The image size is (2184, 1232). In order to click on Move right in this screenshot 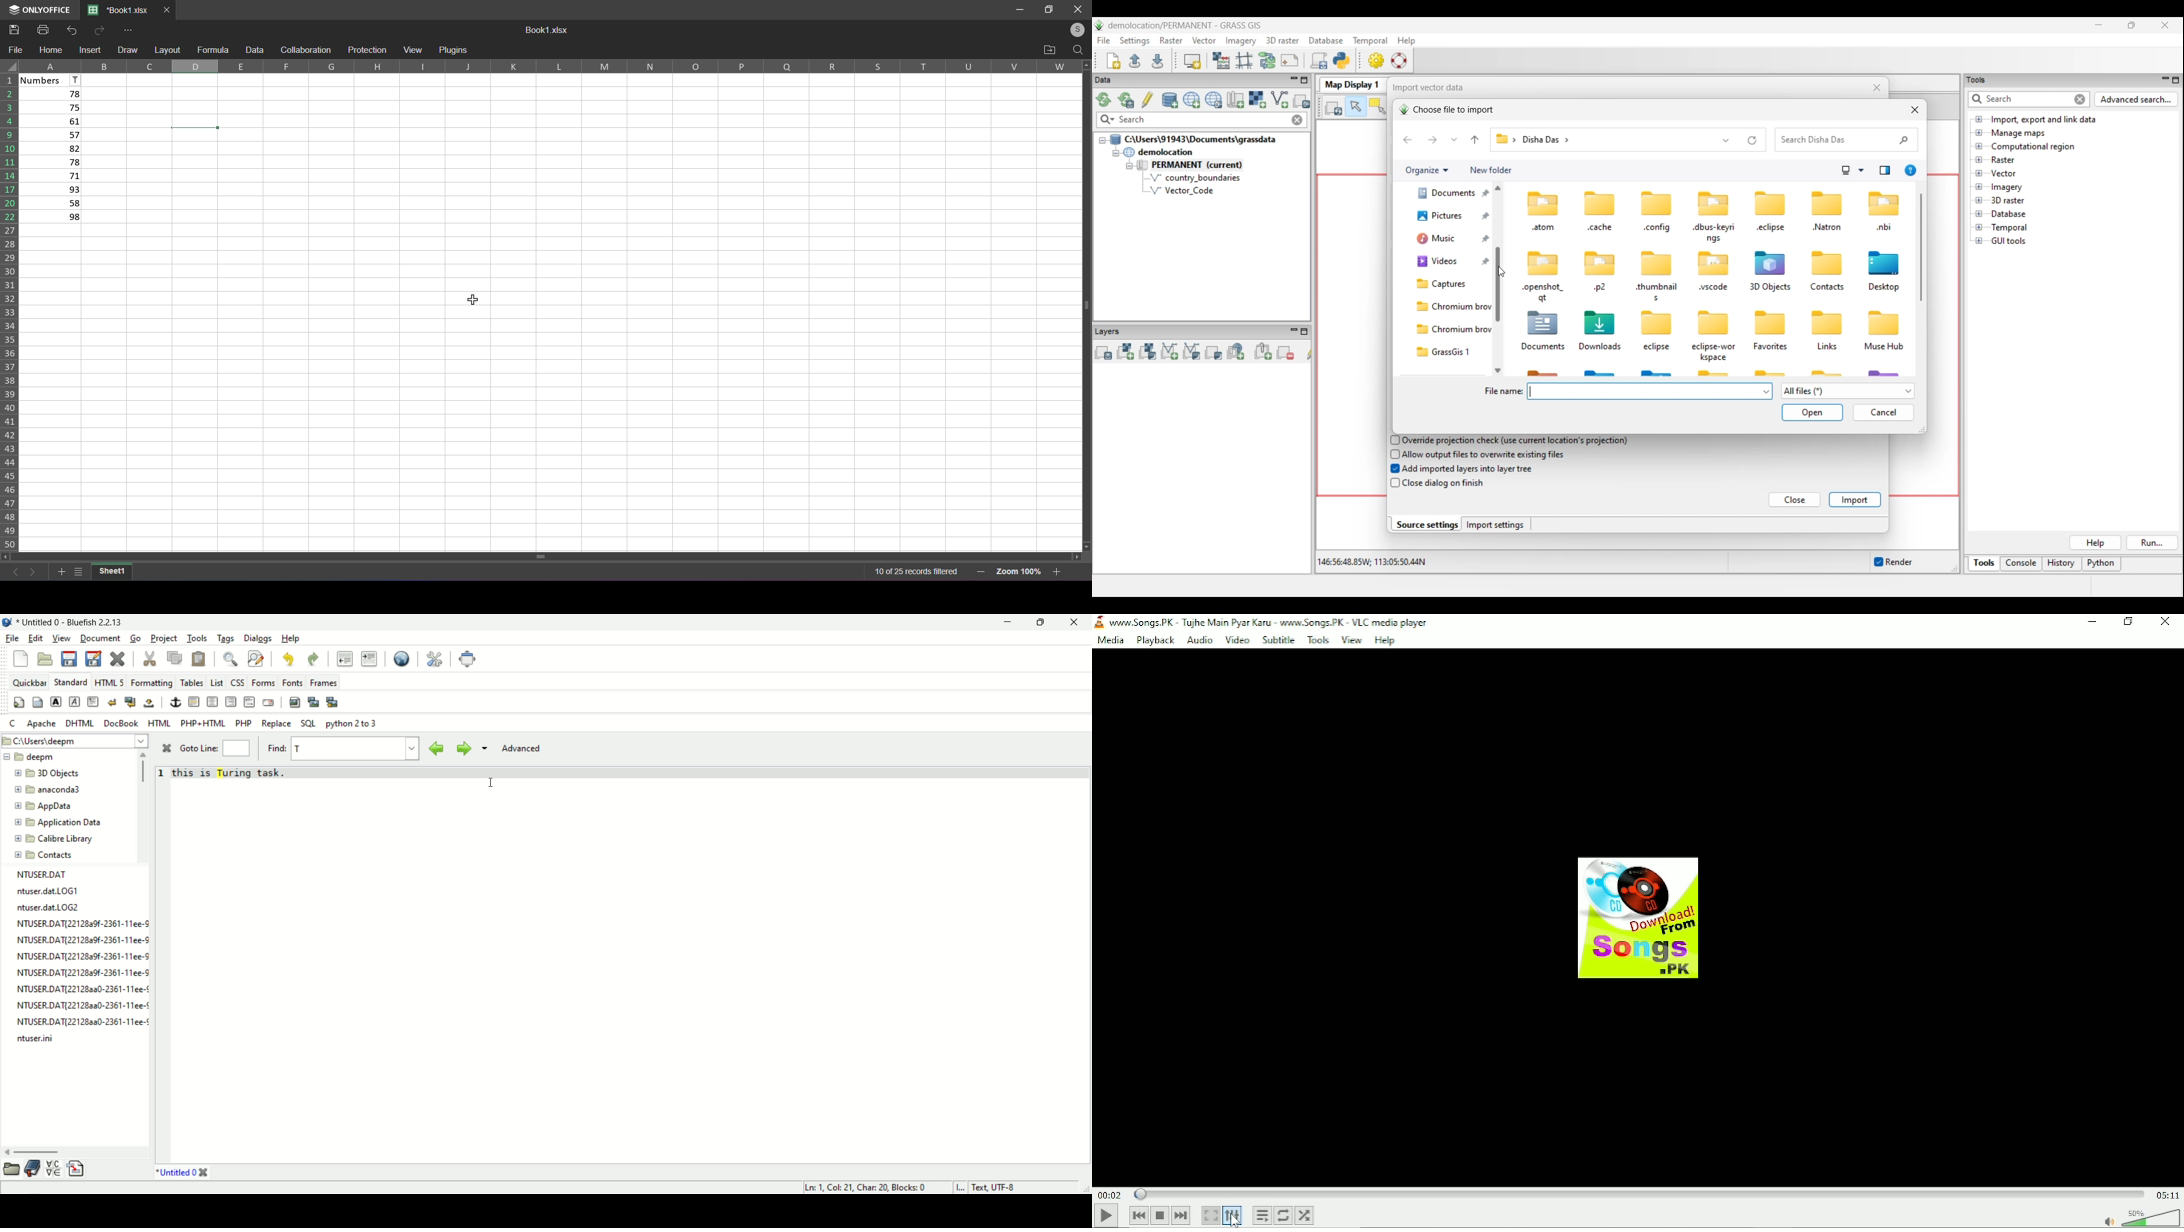, I will do `click(1075, 556)`.